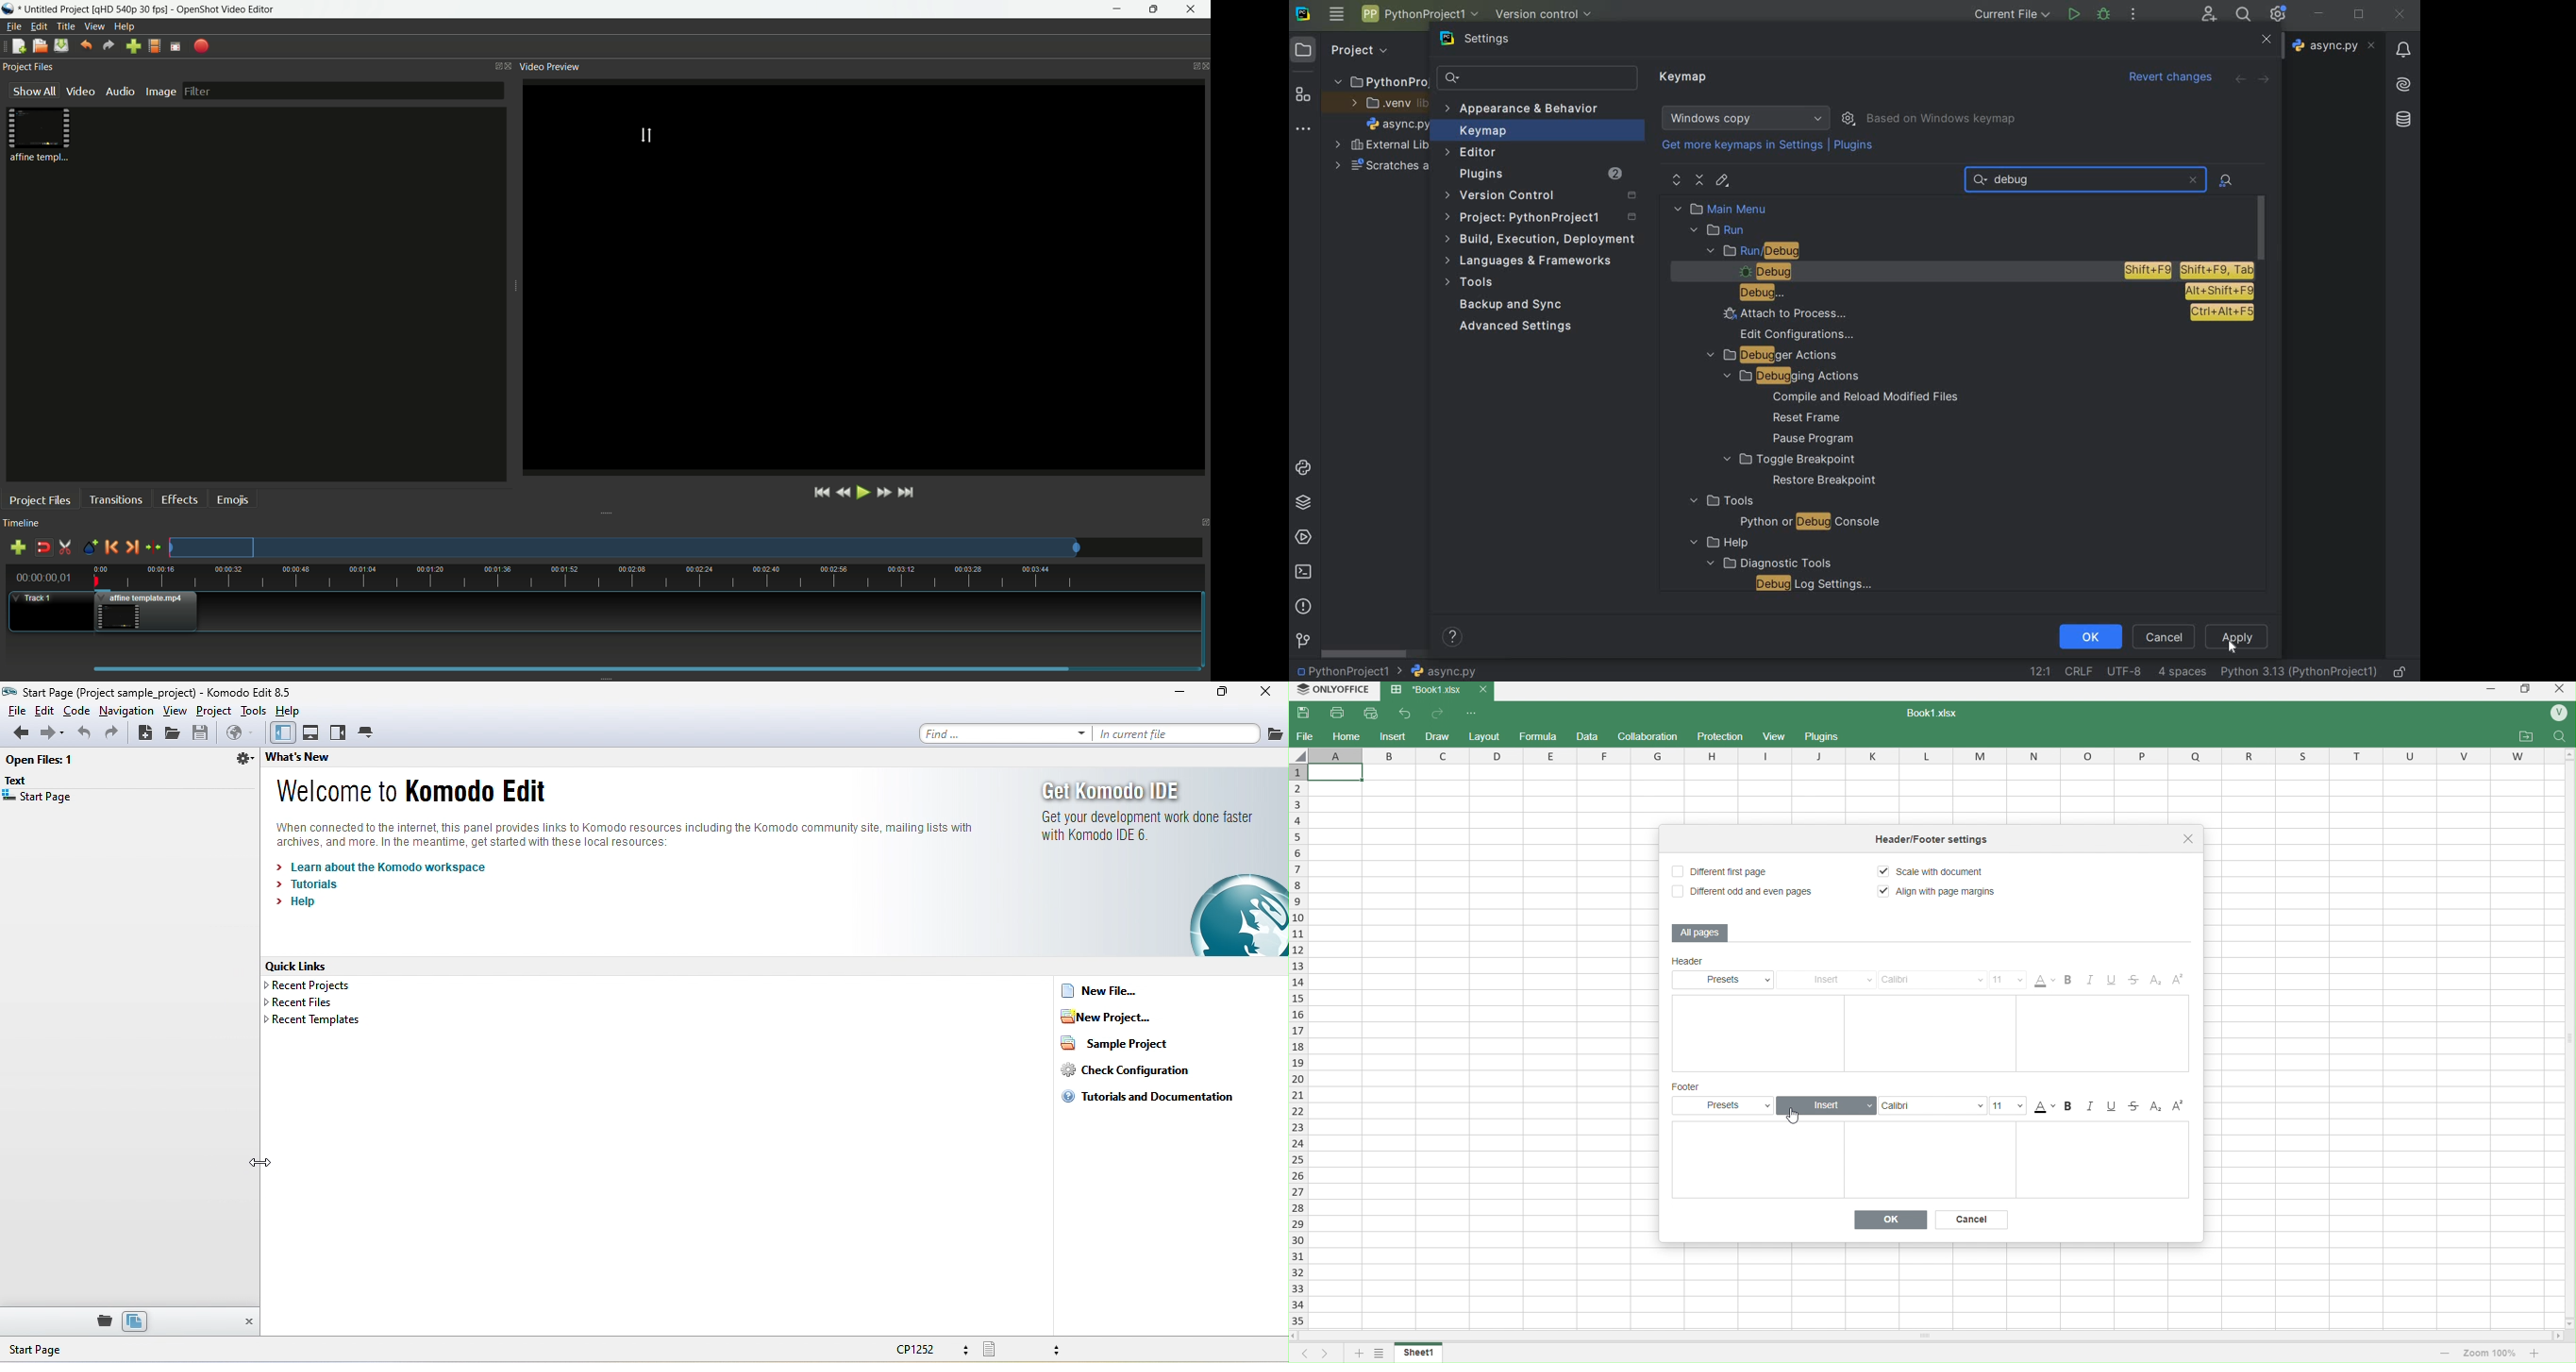  What do you see at coordinates (16, 734) in the screenshot?
I see `back` at bounding box center [16, 734].